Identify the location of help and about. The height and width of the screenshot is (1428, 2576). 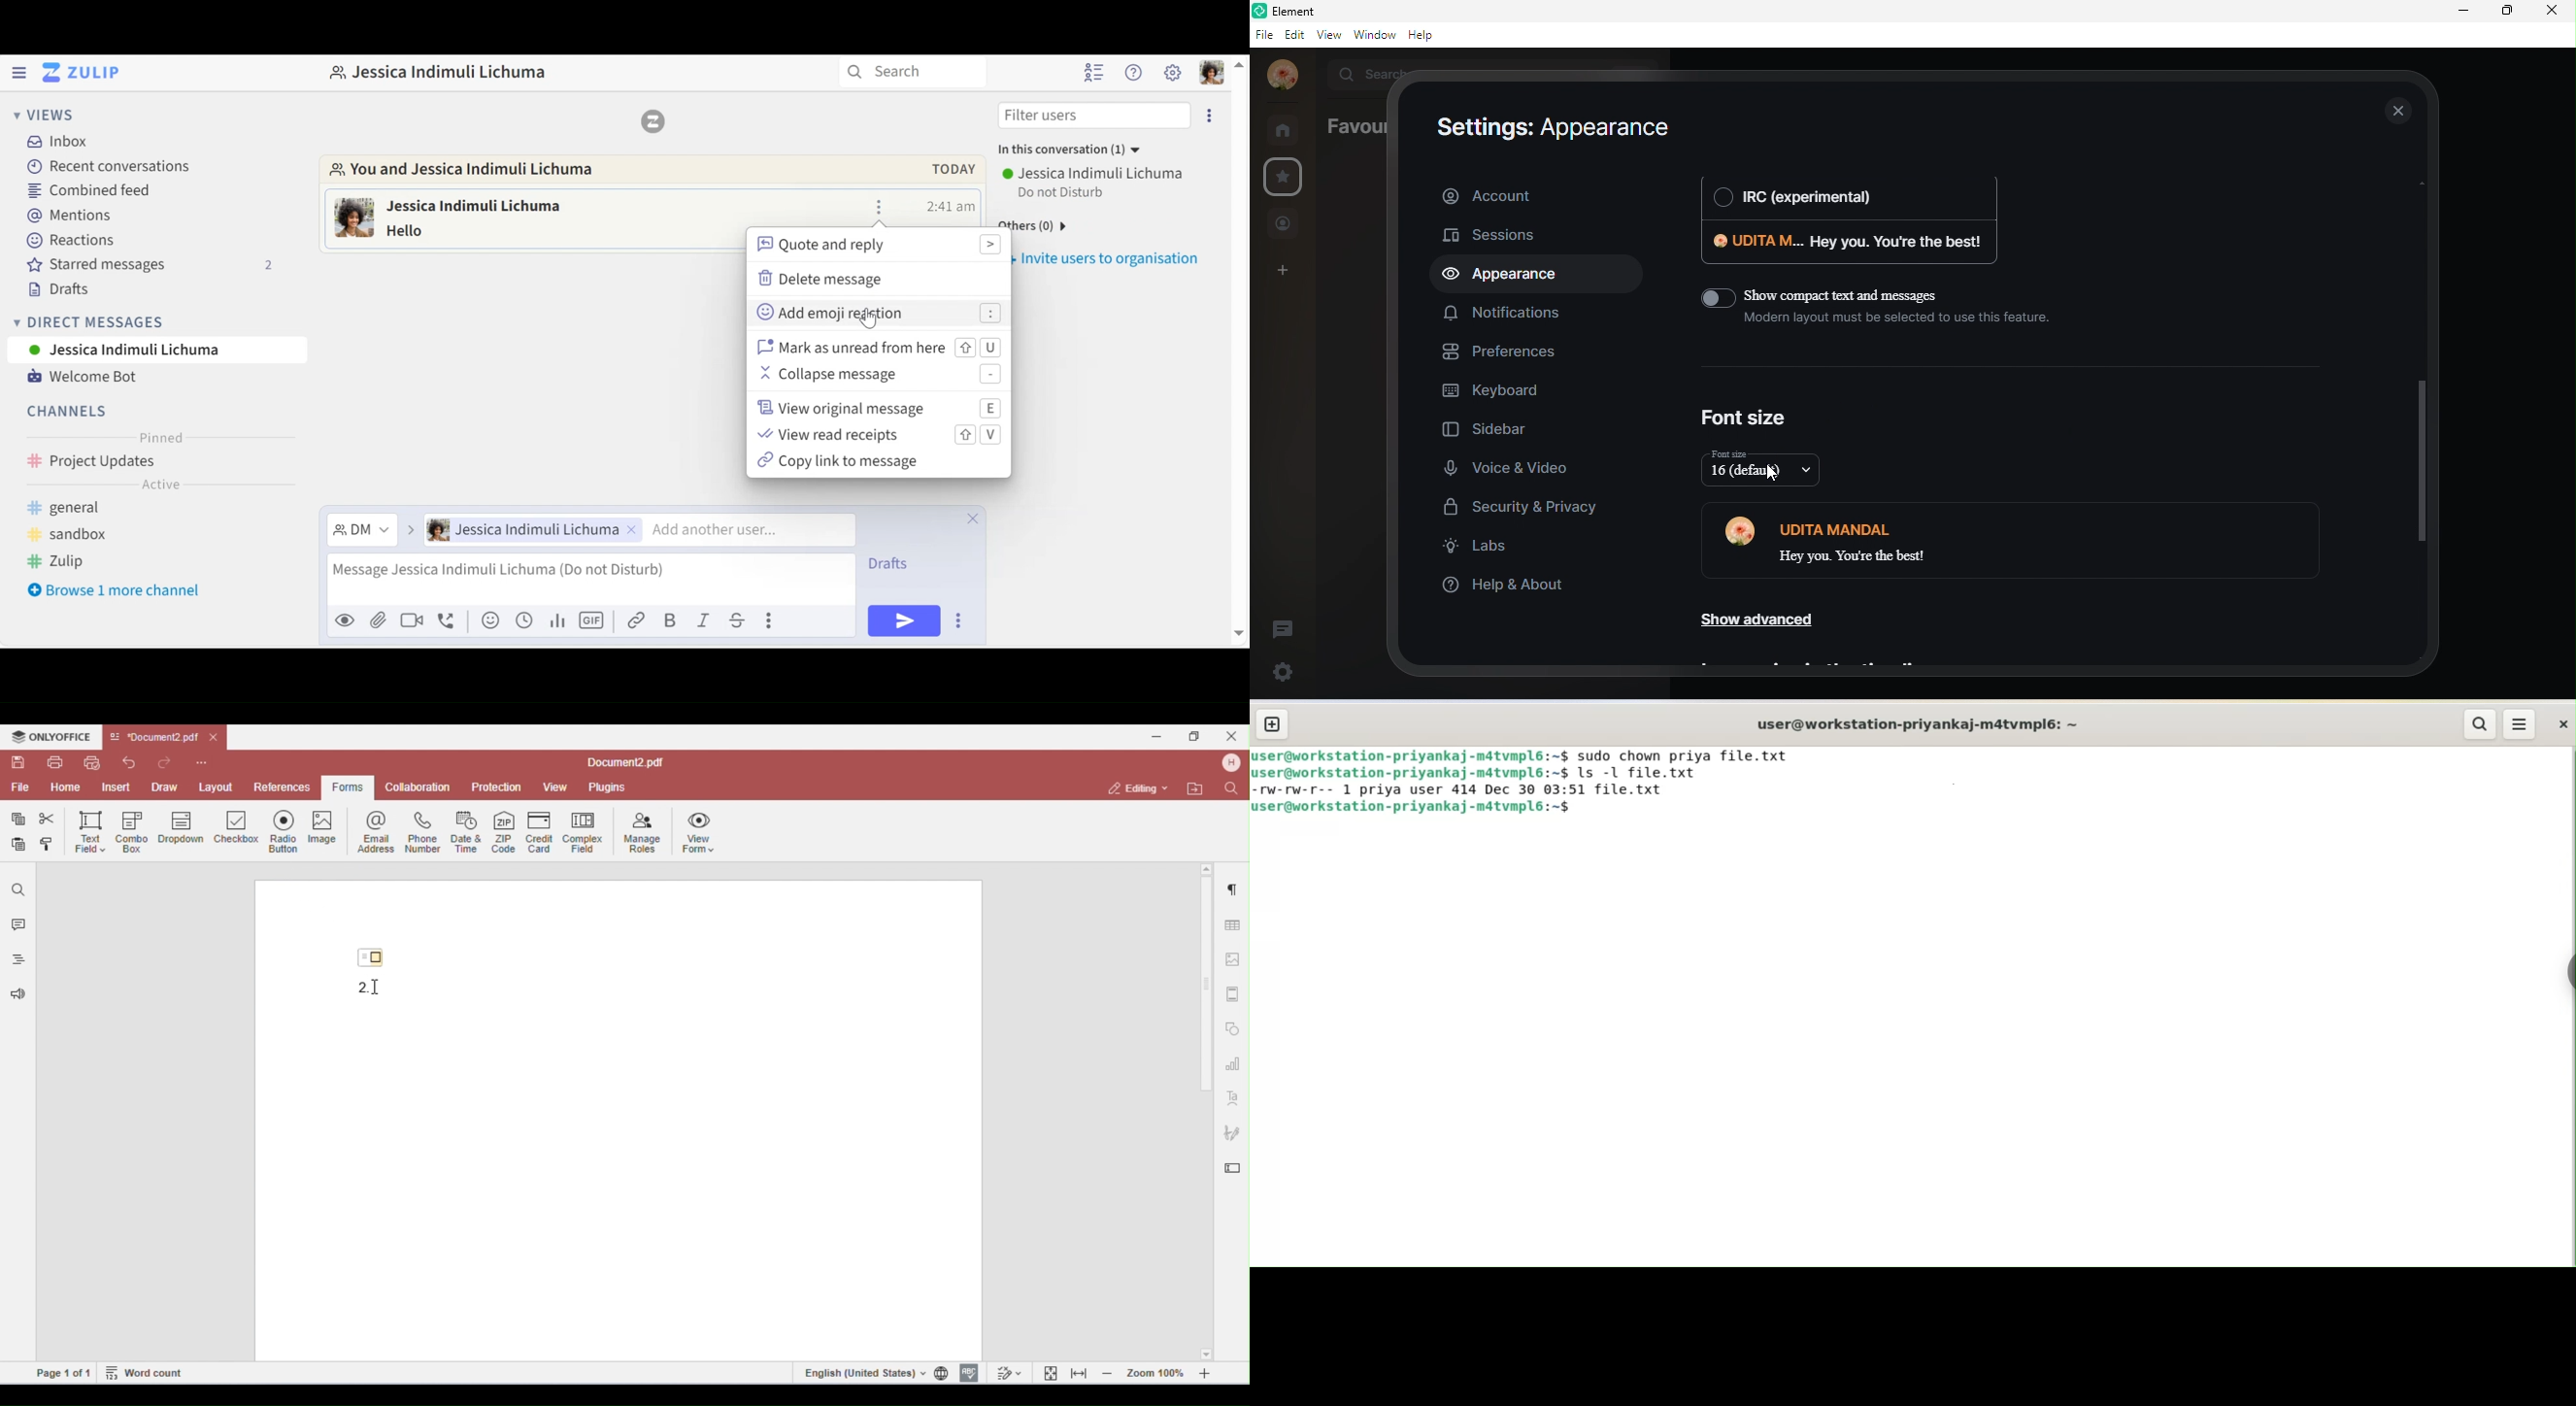
(1503, 587).